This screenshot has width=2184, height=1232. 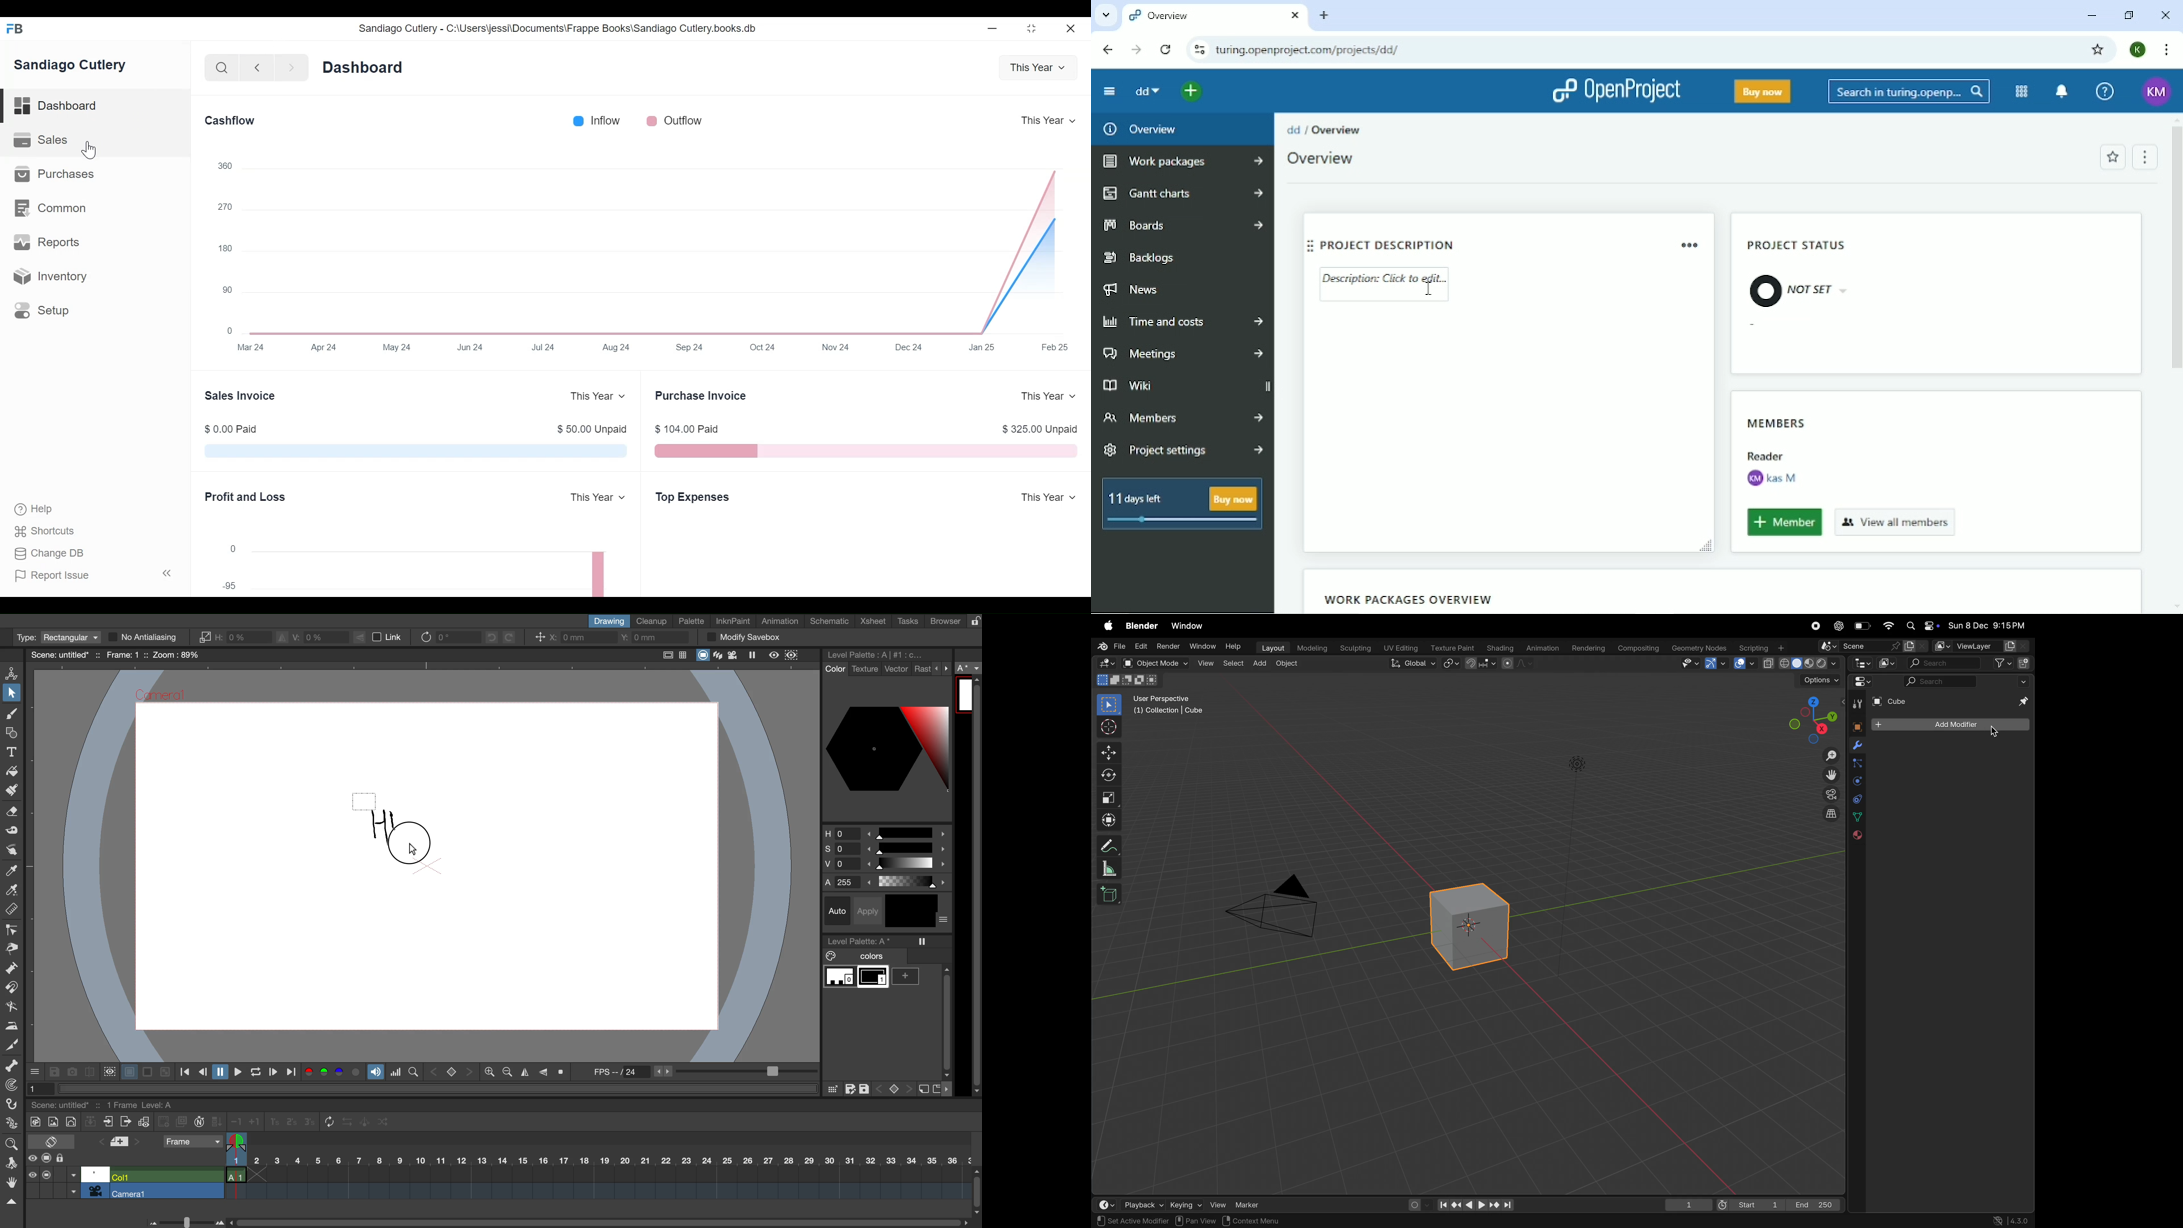 I want to click on 180, so click(x=225, y=247).